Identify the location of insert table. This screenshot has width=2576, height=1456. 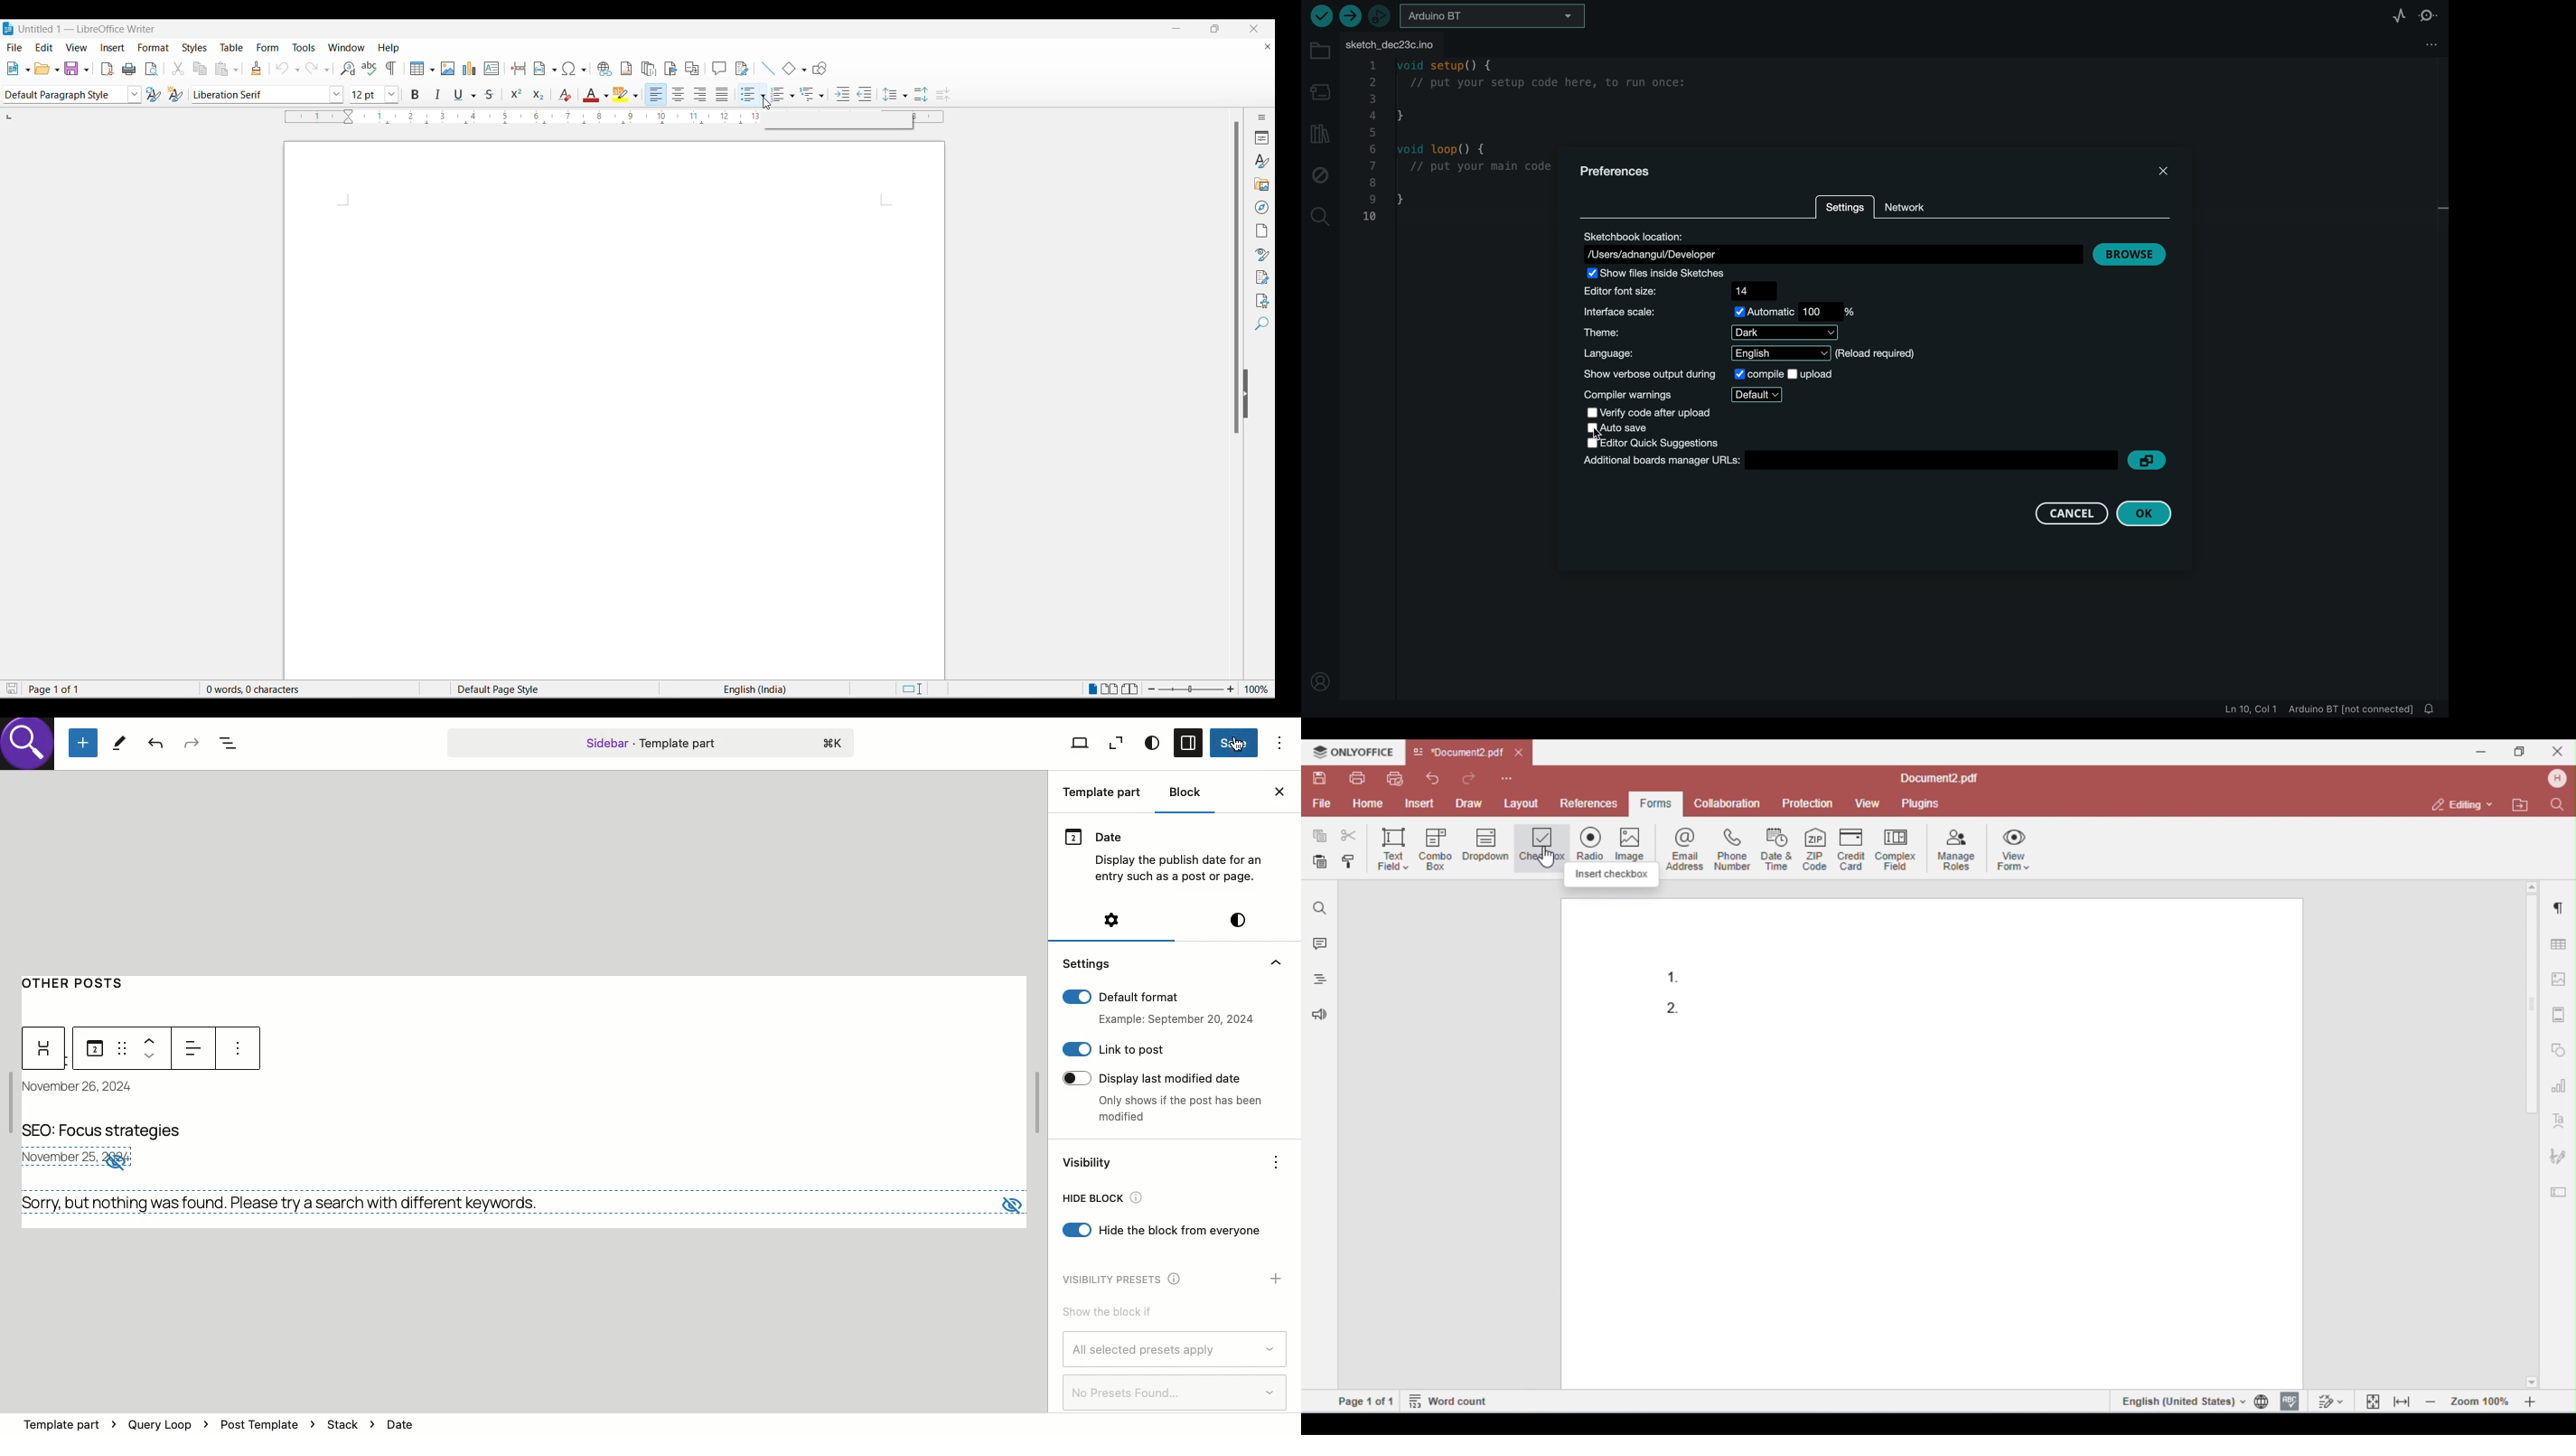
(421, 70).